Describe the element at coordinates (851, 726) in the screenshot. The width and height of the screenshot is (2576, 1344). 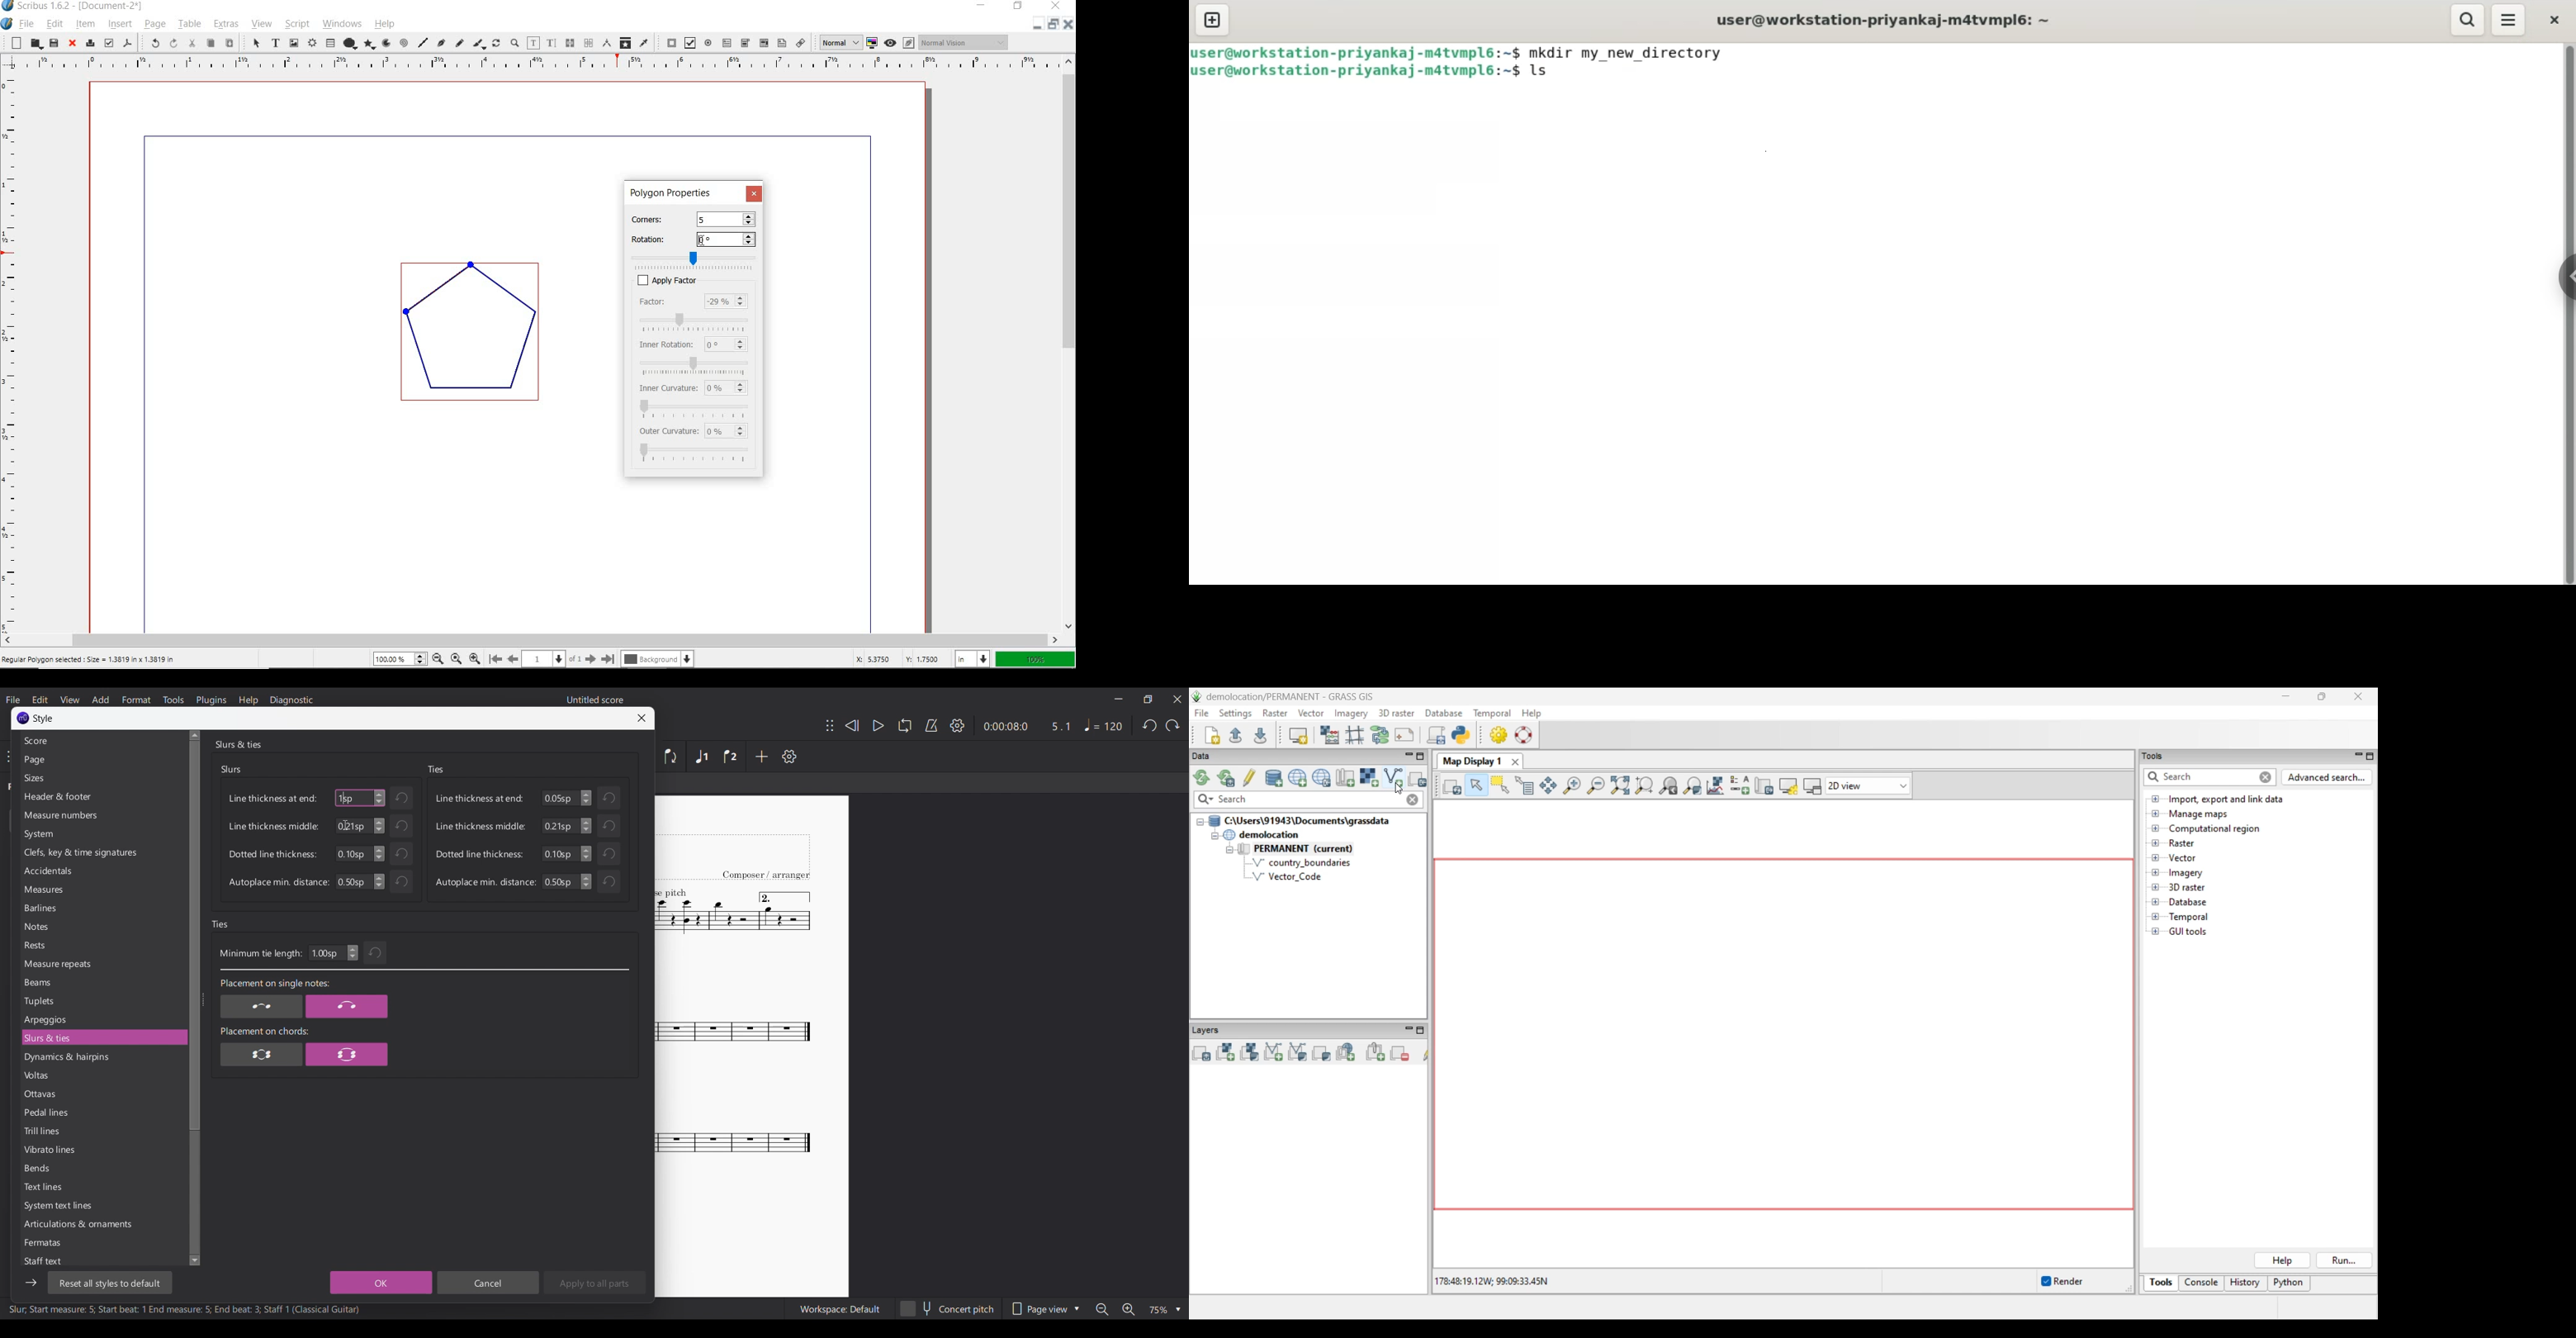
I see `Rewind` at that location.